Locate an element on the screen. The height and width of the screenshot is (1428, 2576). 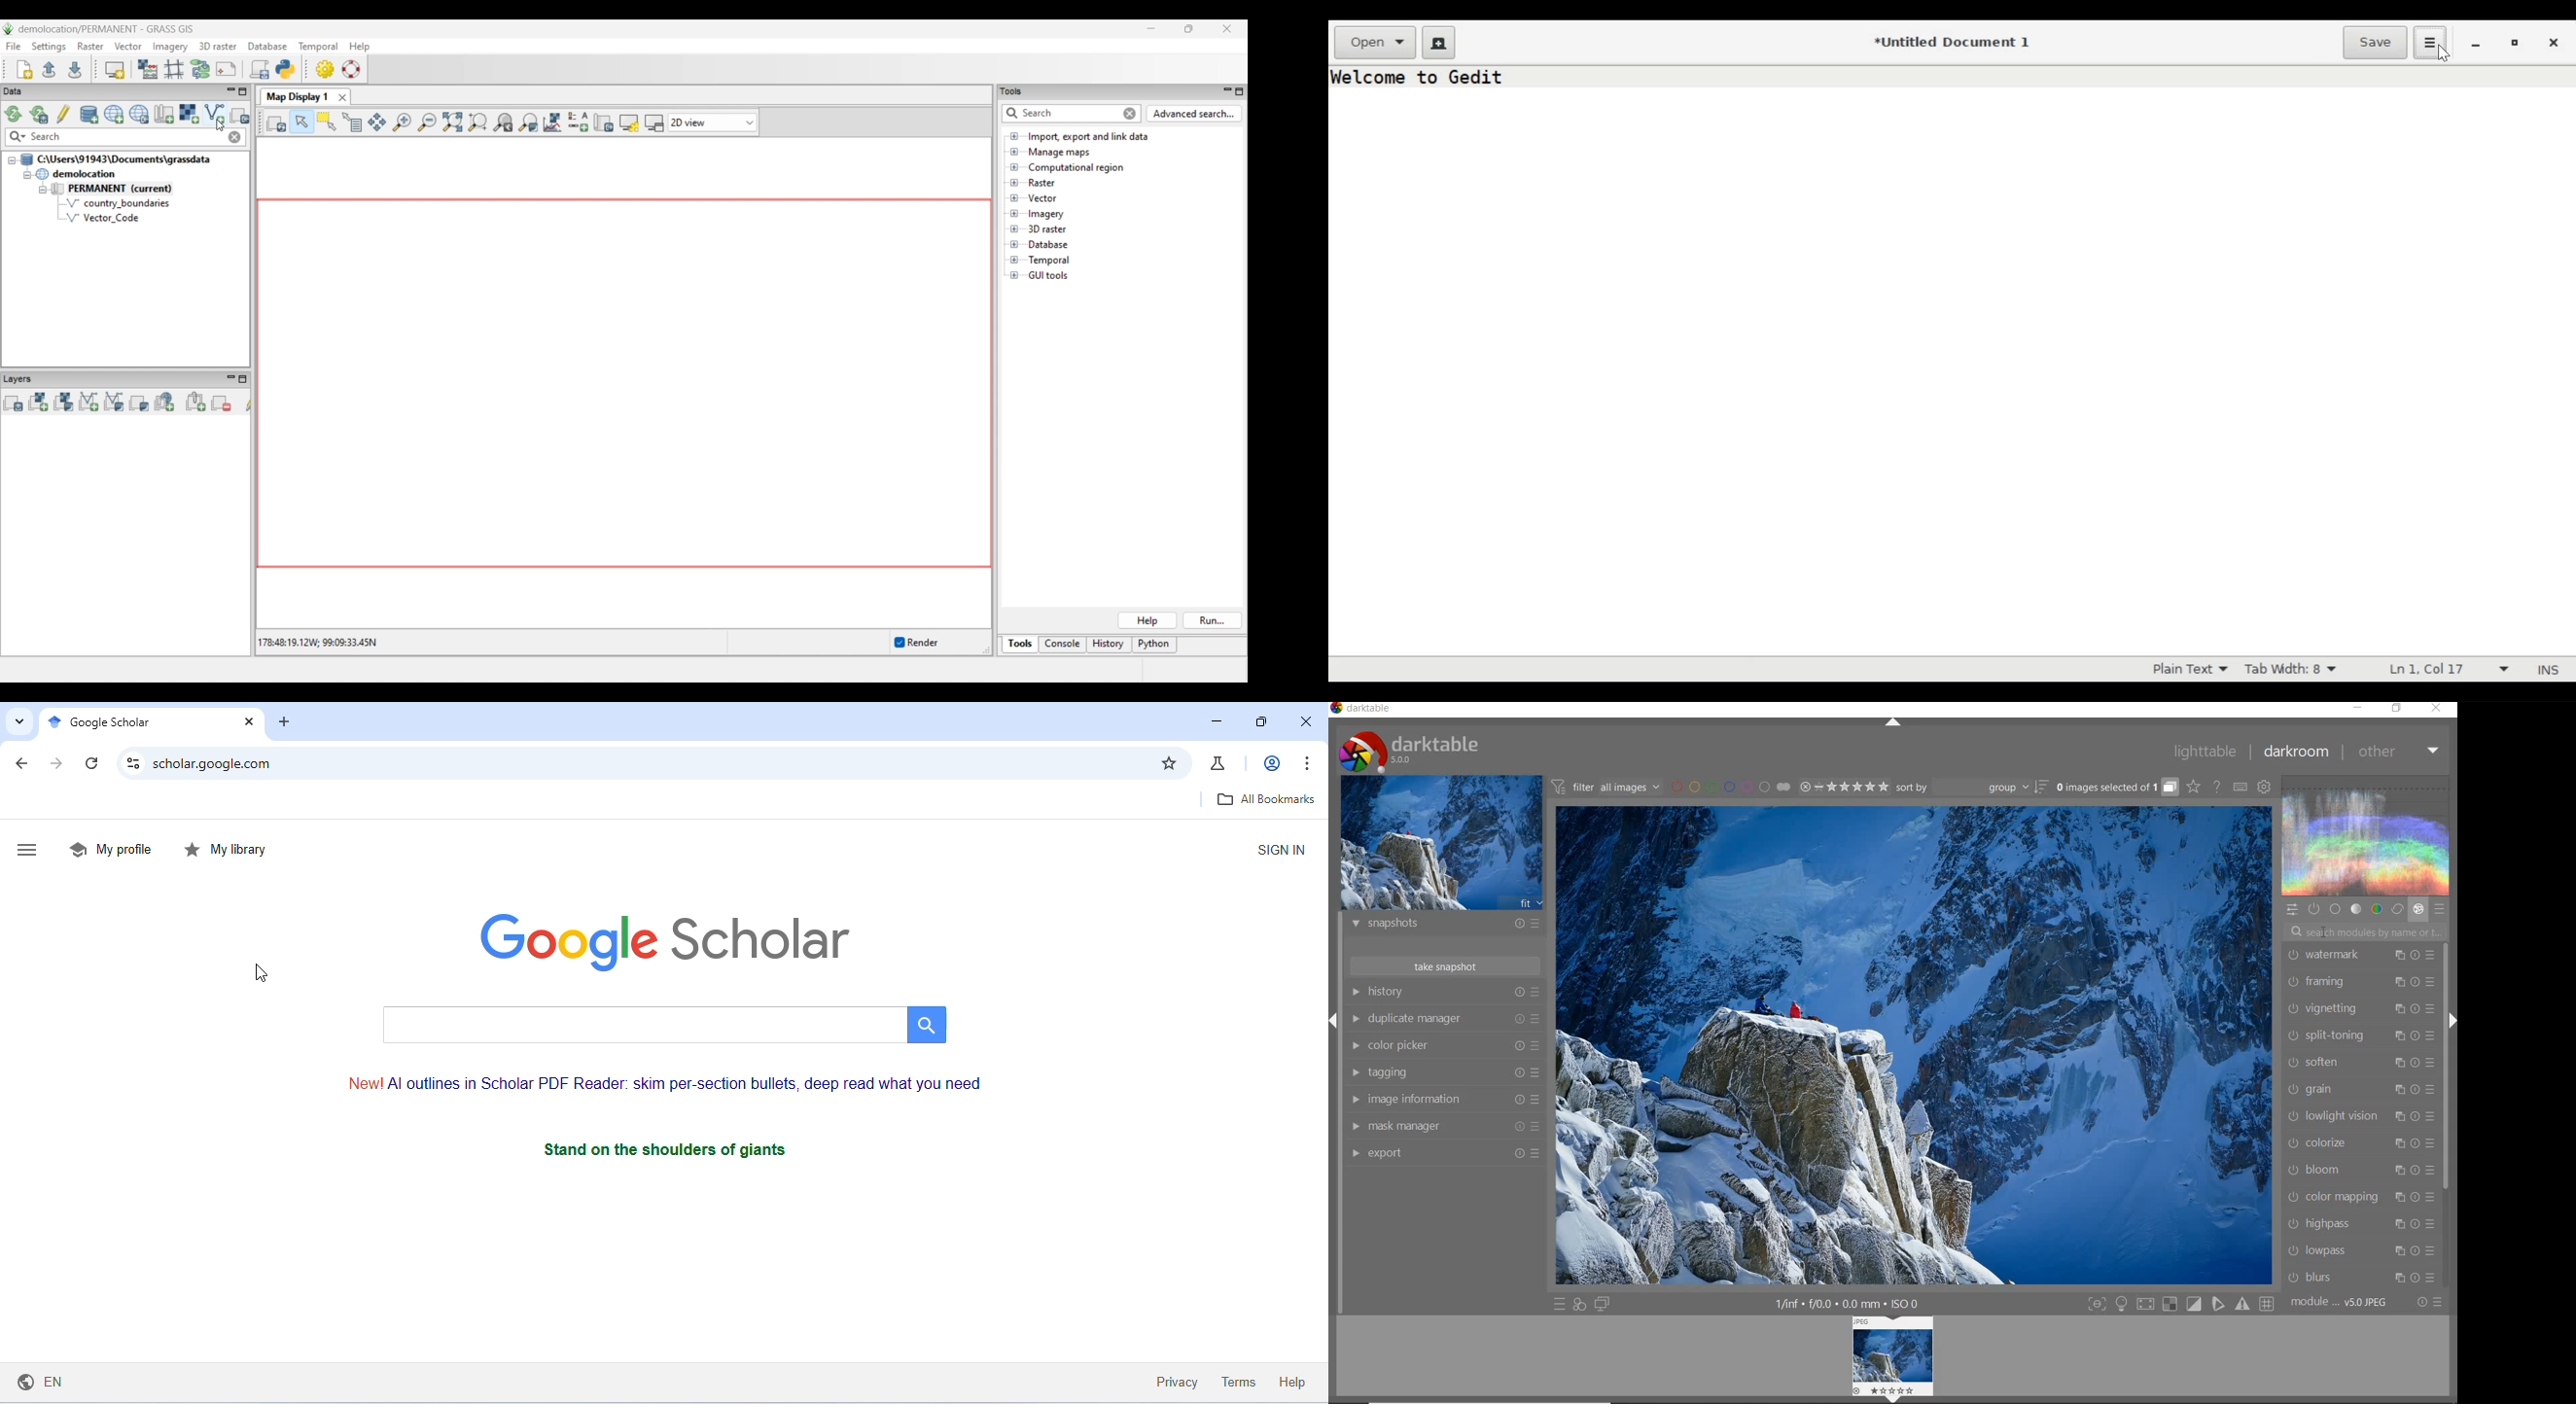
effect is located at coordinates (2418, 909).